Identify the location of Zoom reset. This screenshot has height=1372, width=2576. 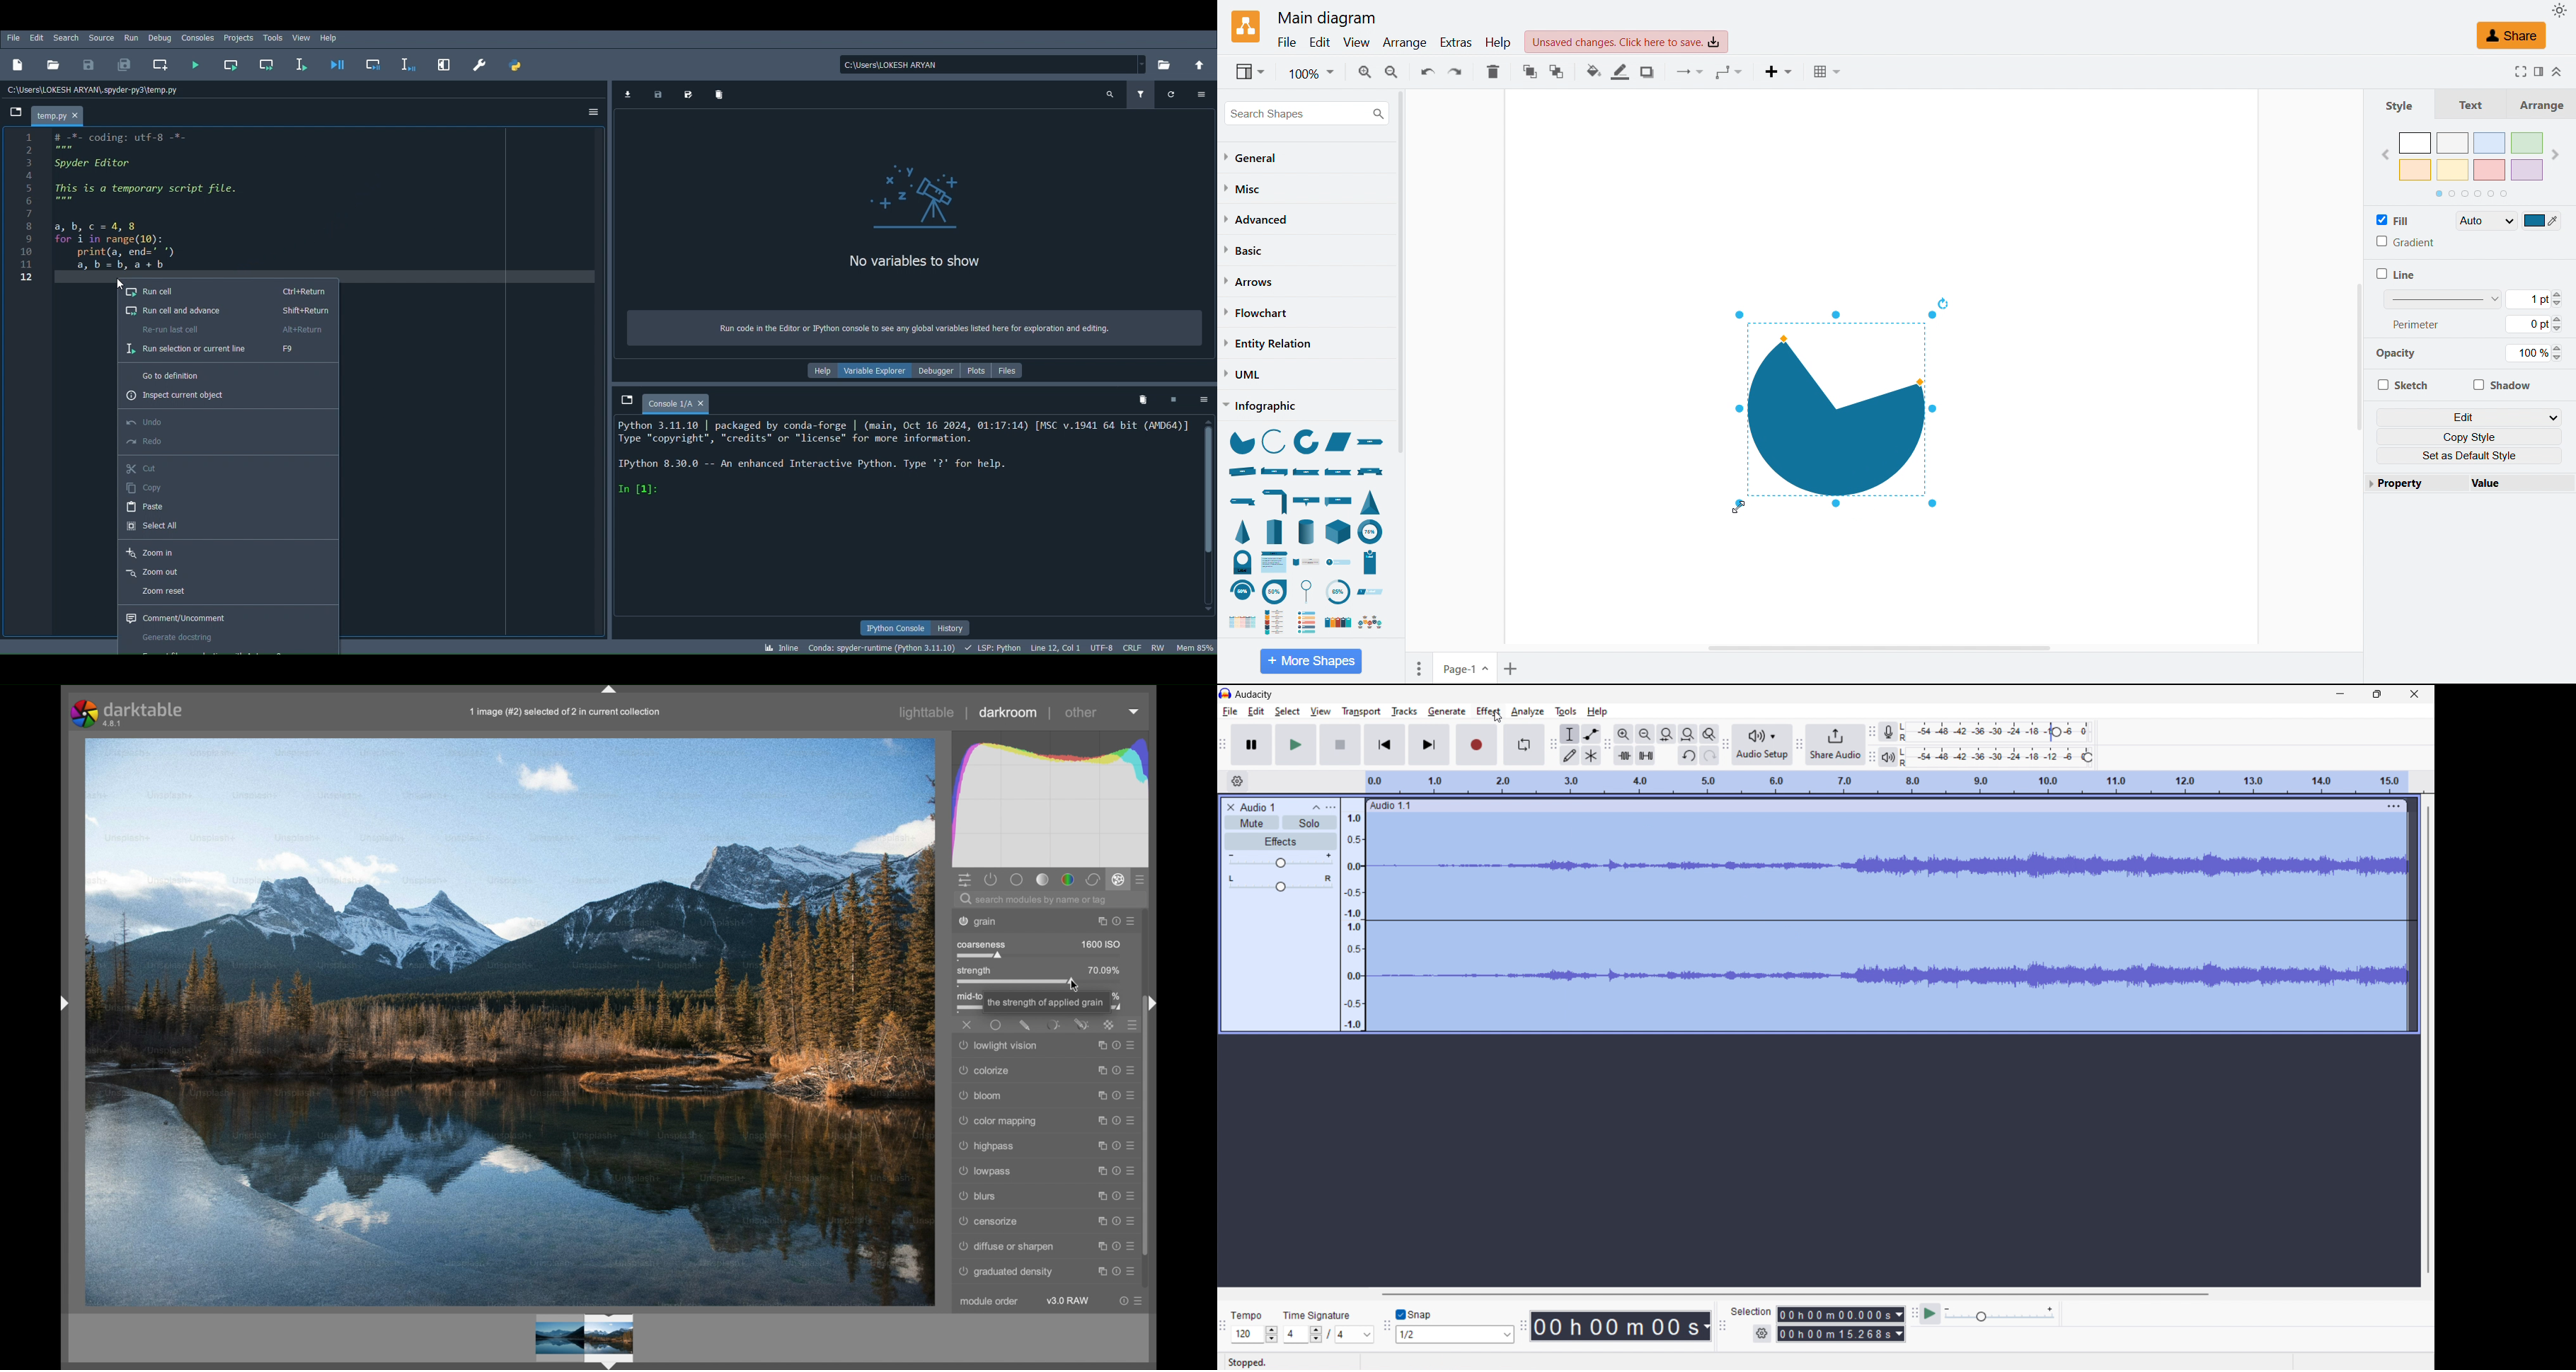
(228, 590).